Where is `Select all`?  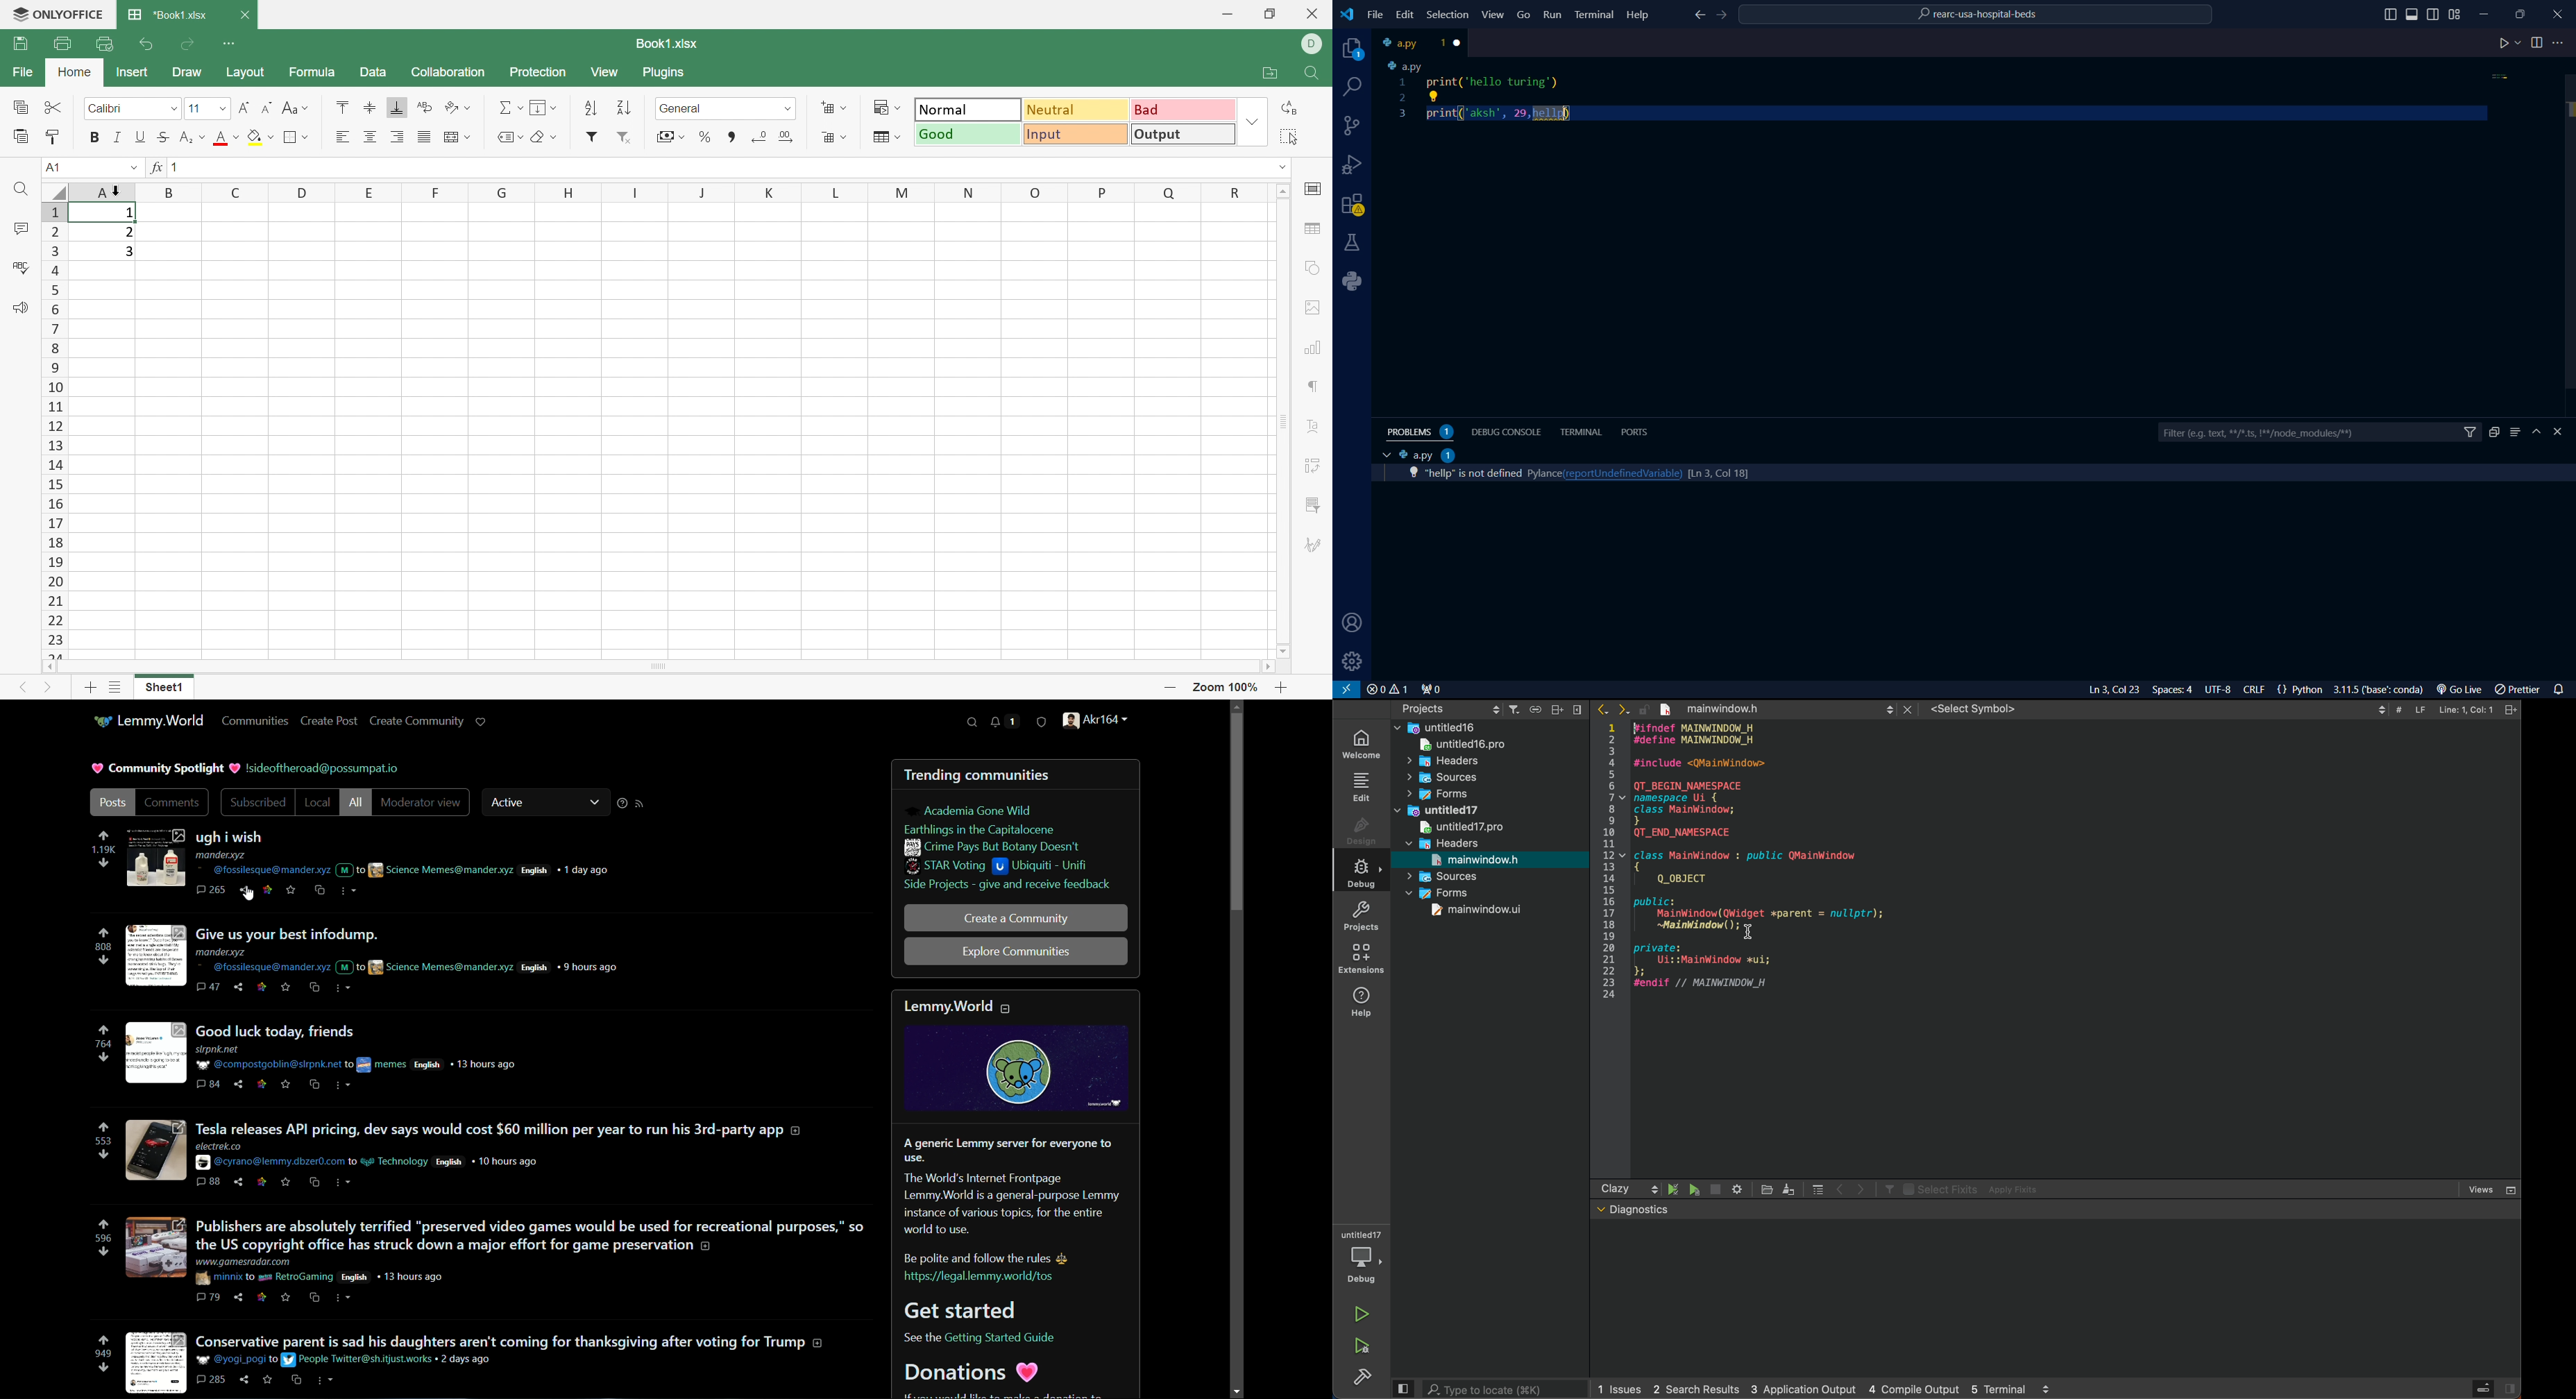
Select all is located at coordinates (1287, 137).